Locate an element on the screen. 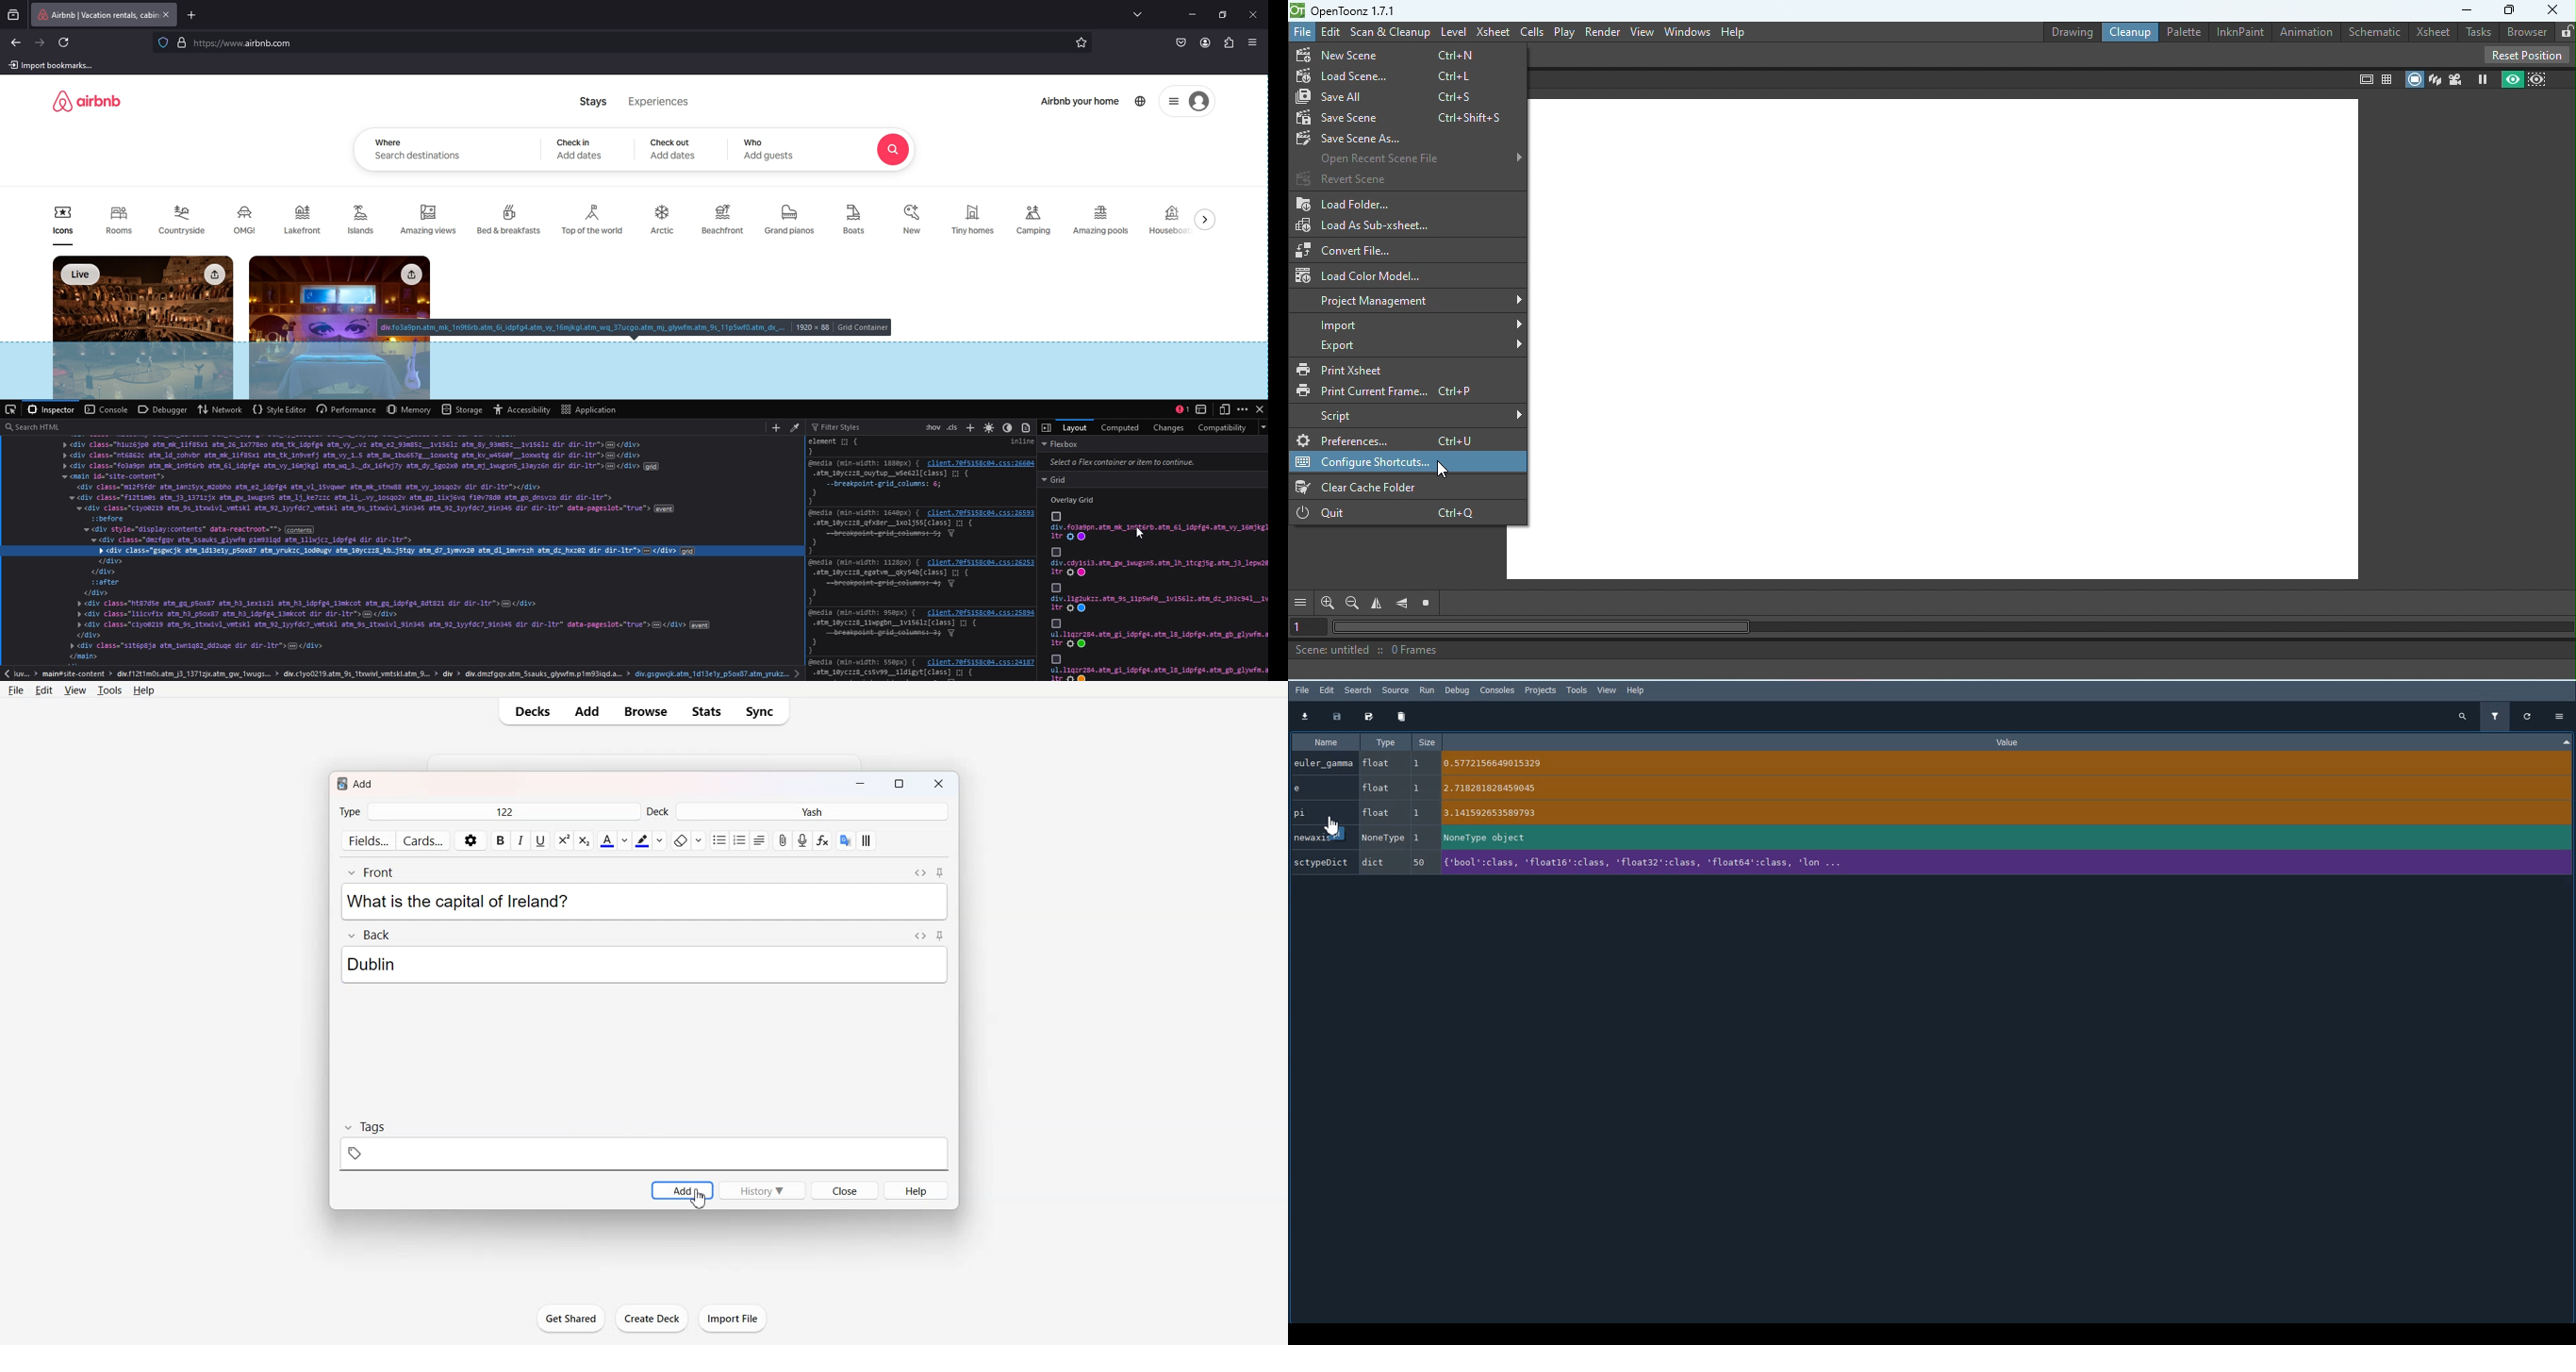  newaxis is located at coordinates (1932, 837).